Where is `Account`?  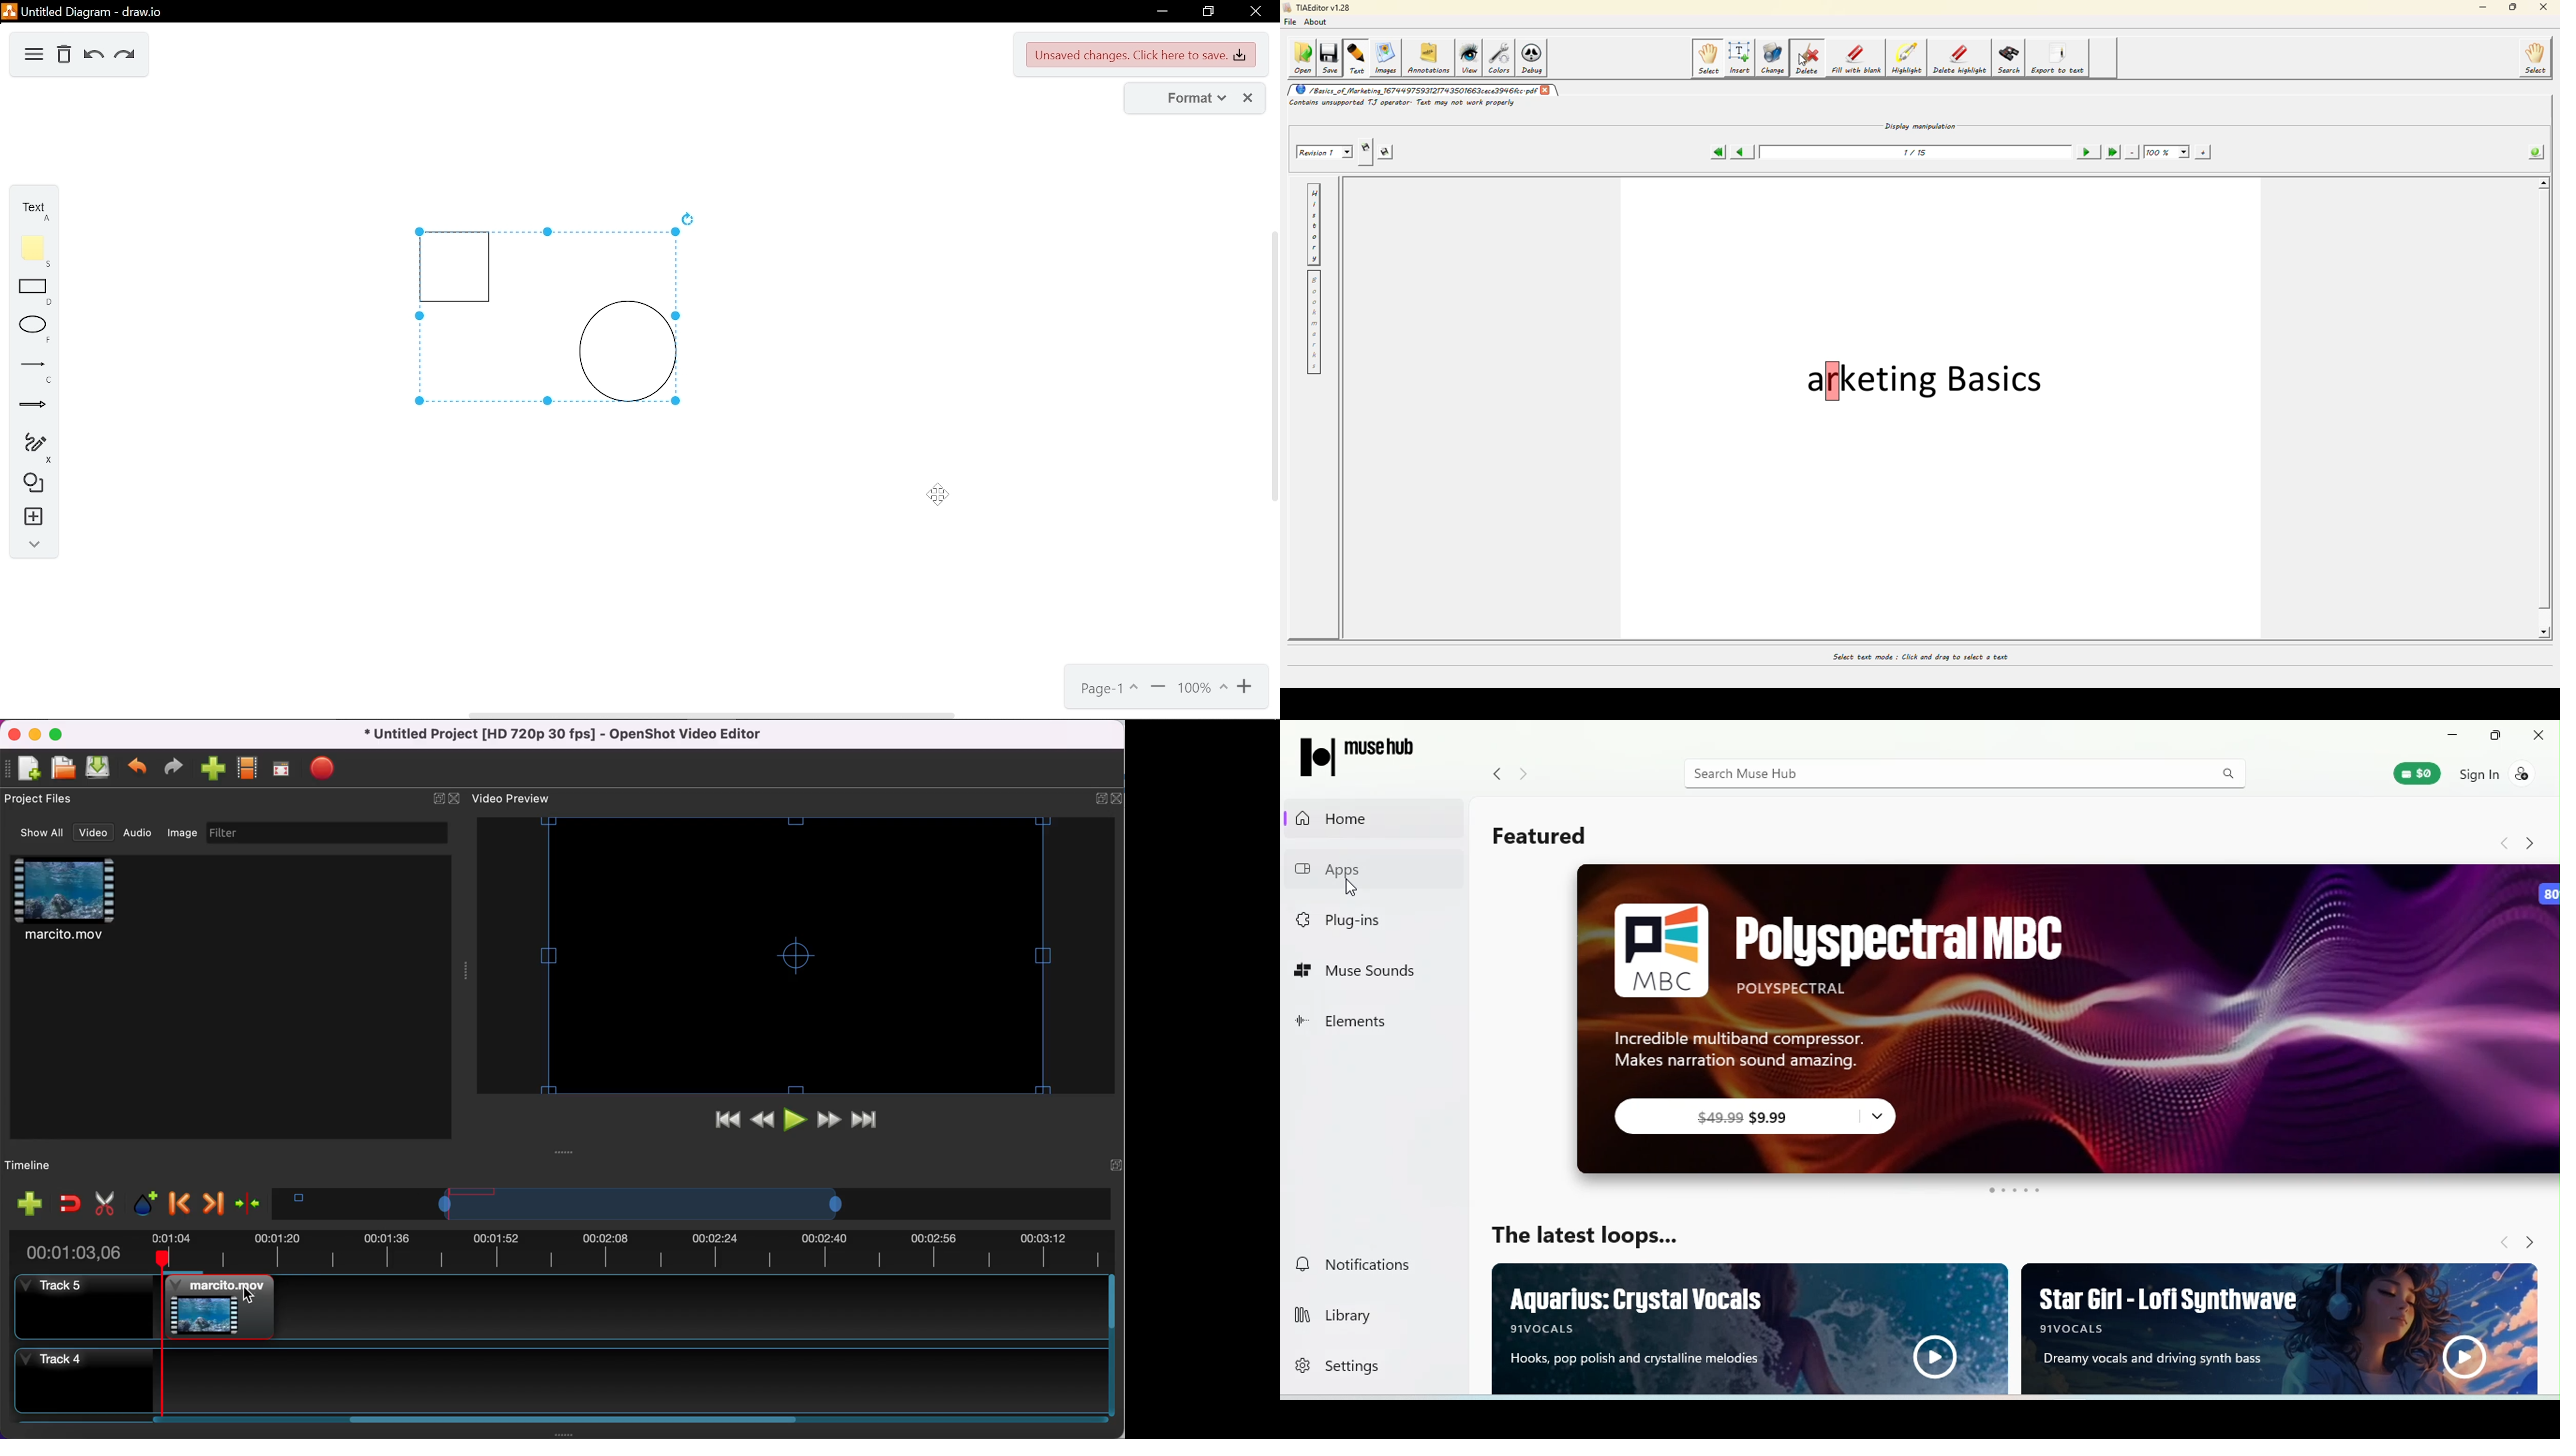 Account is located at coordinates (2494, 775).